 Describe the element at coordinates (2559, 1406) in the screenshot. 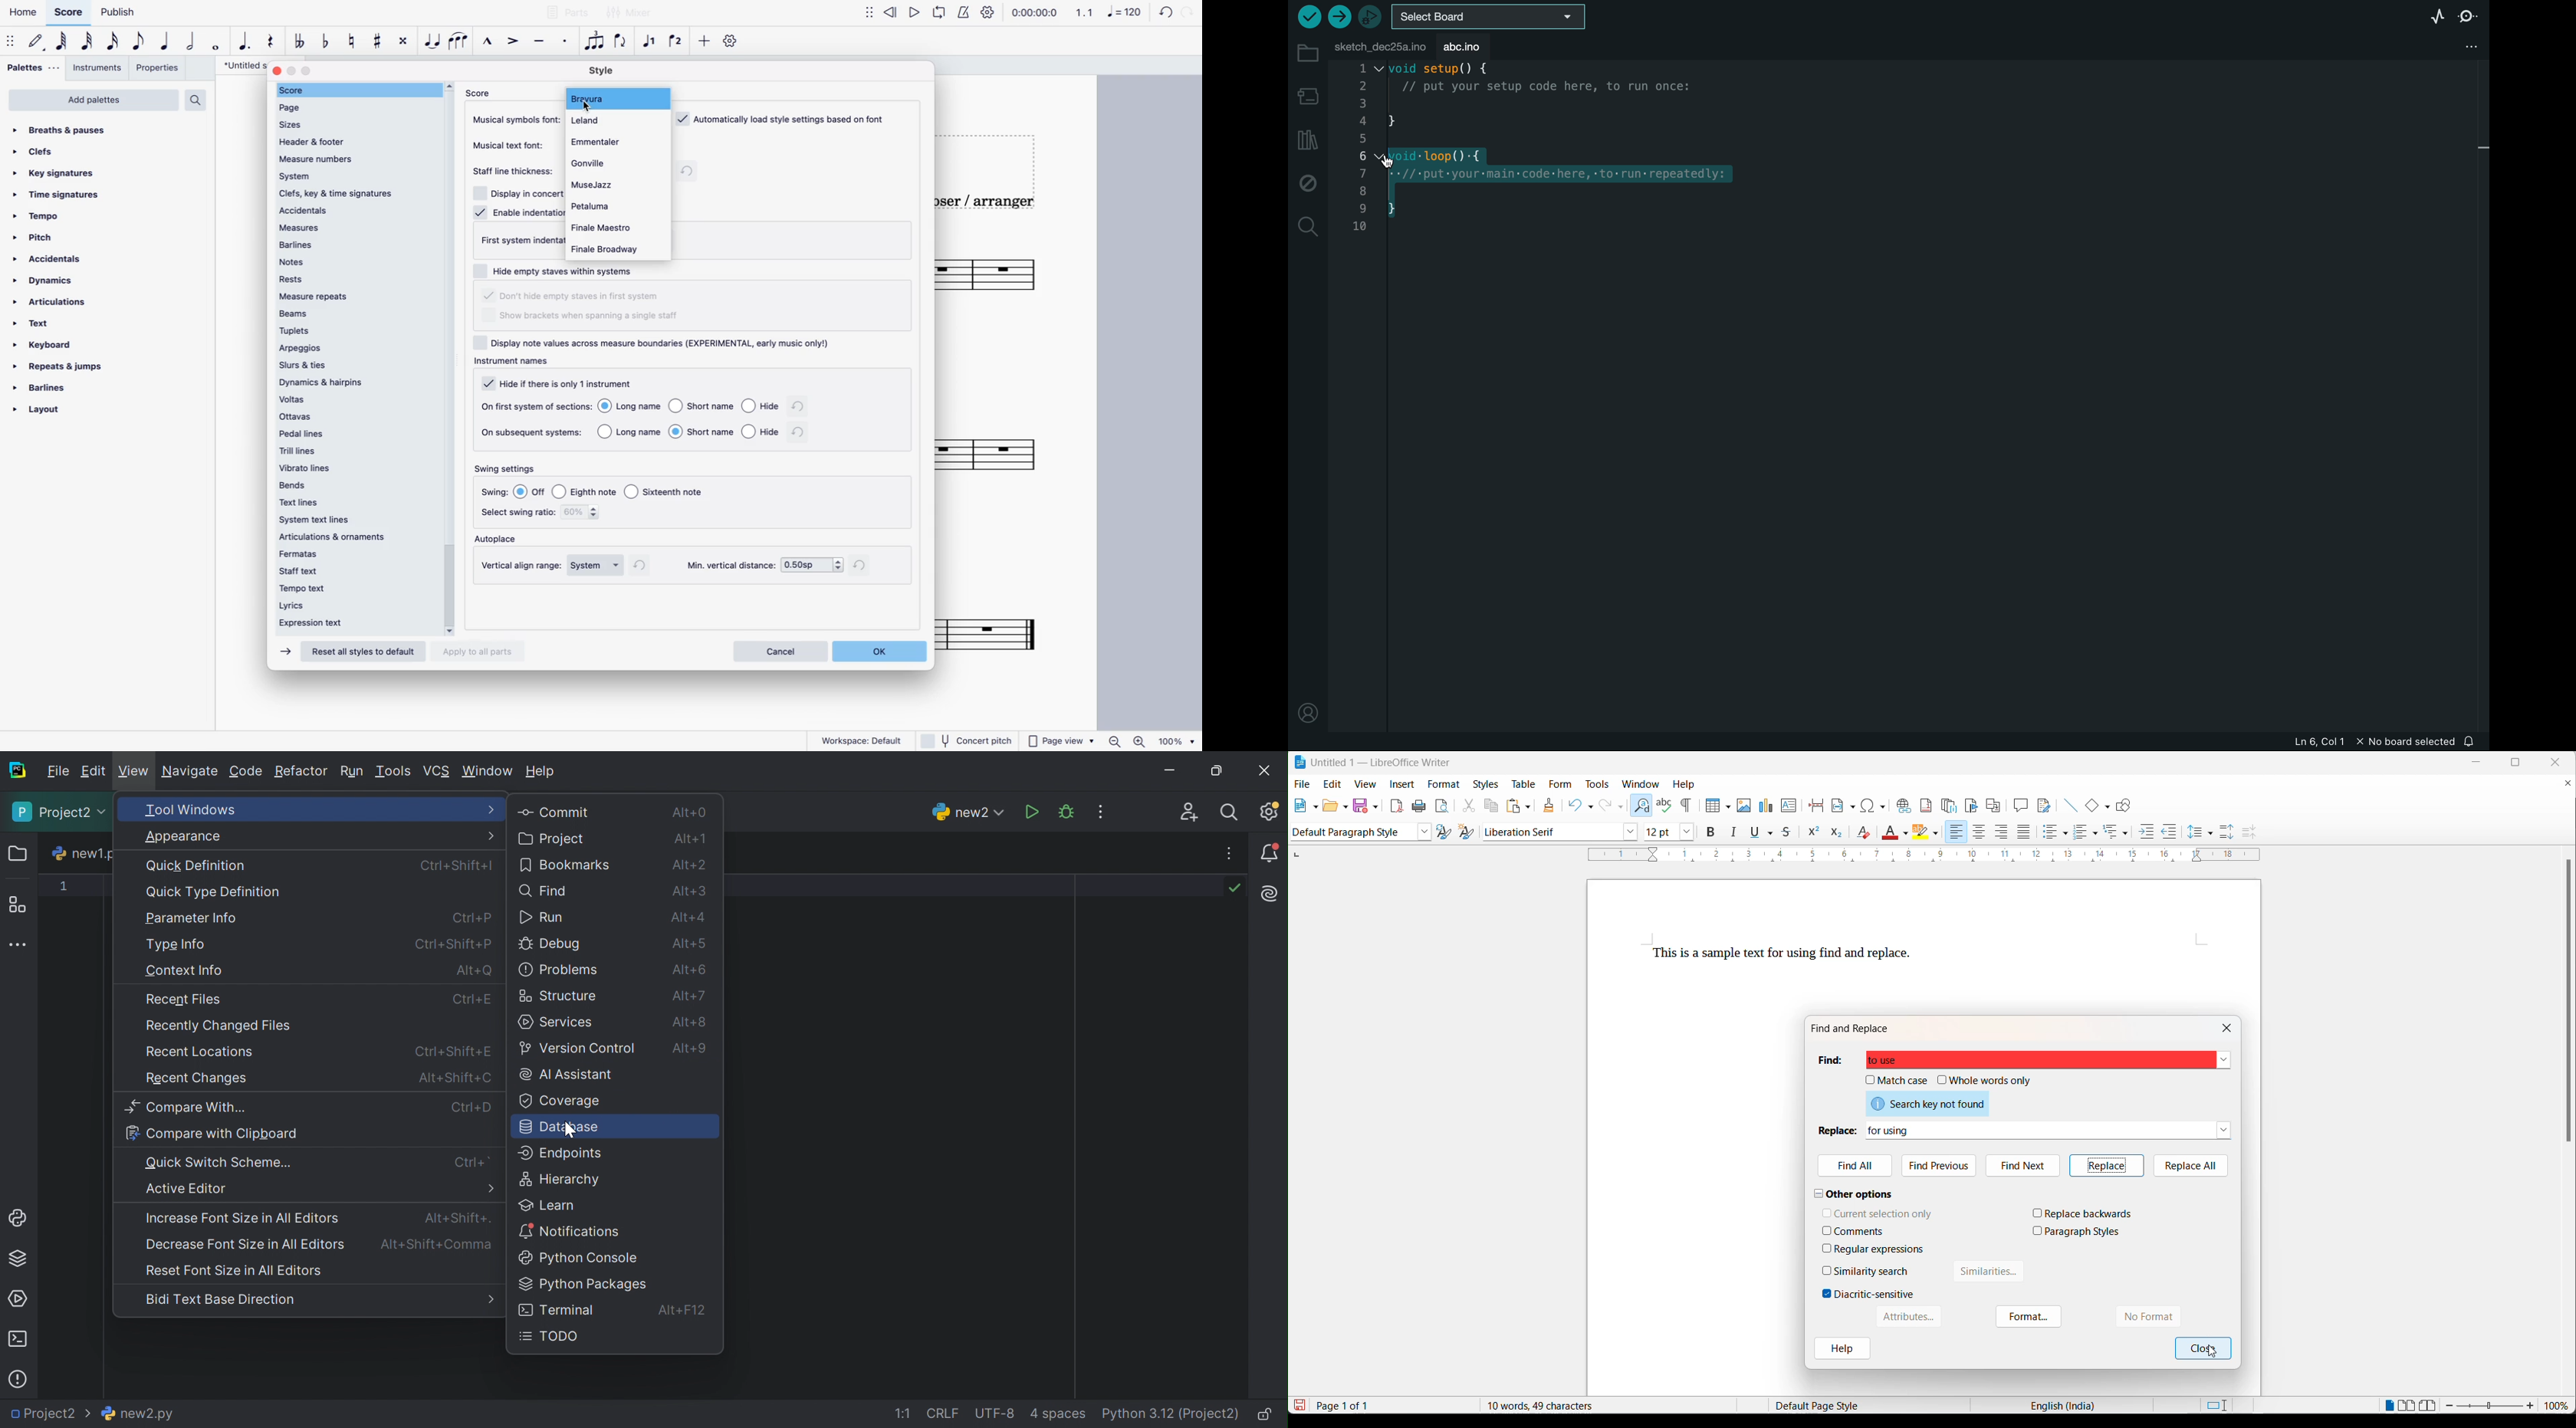

I see `zoom percentage` at that location.